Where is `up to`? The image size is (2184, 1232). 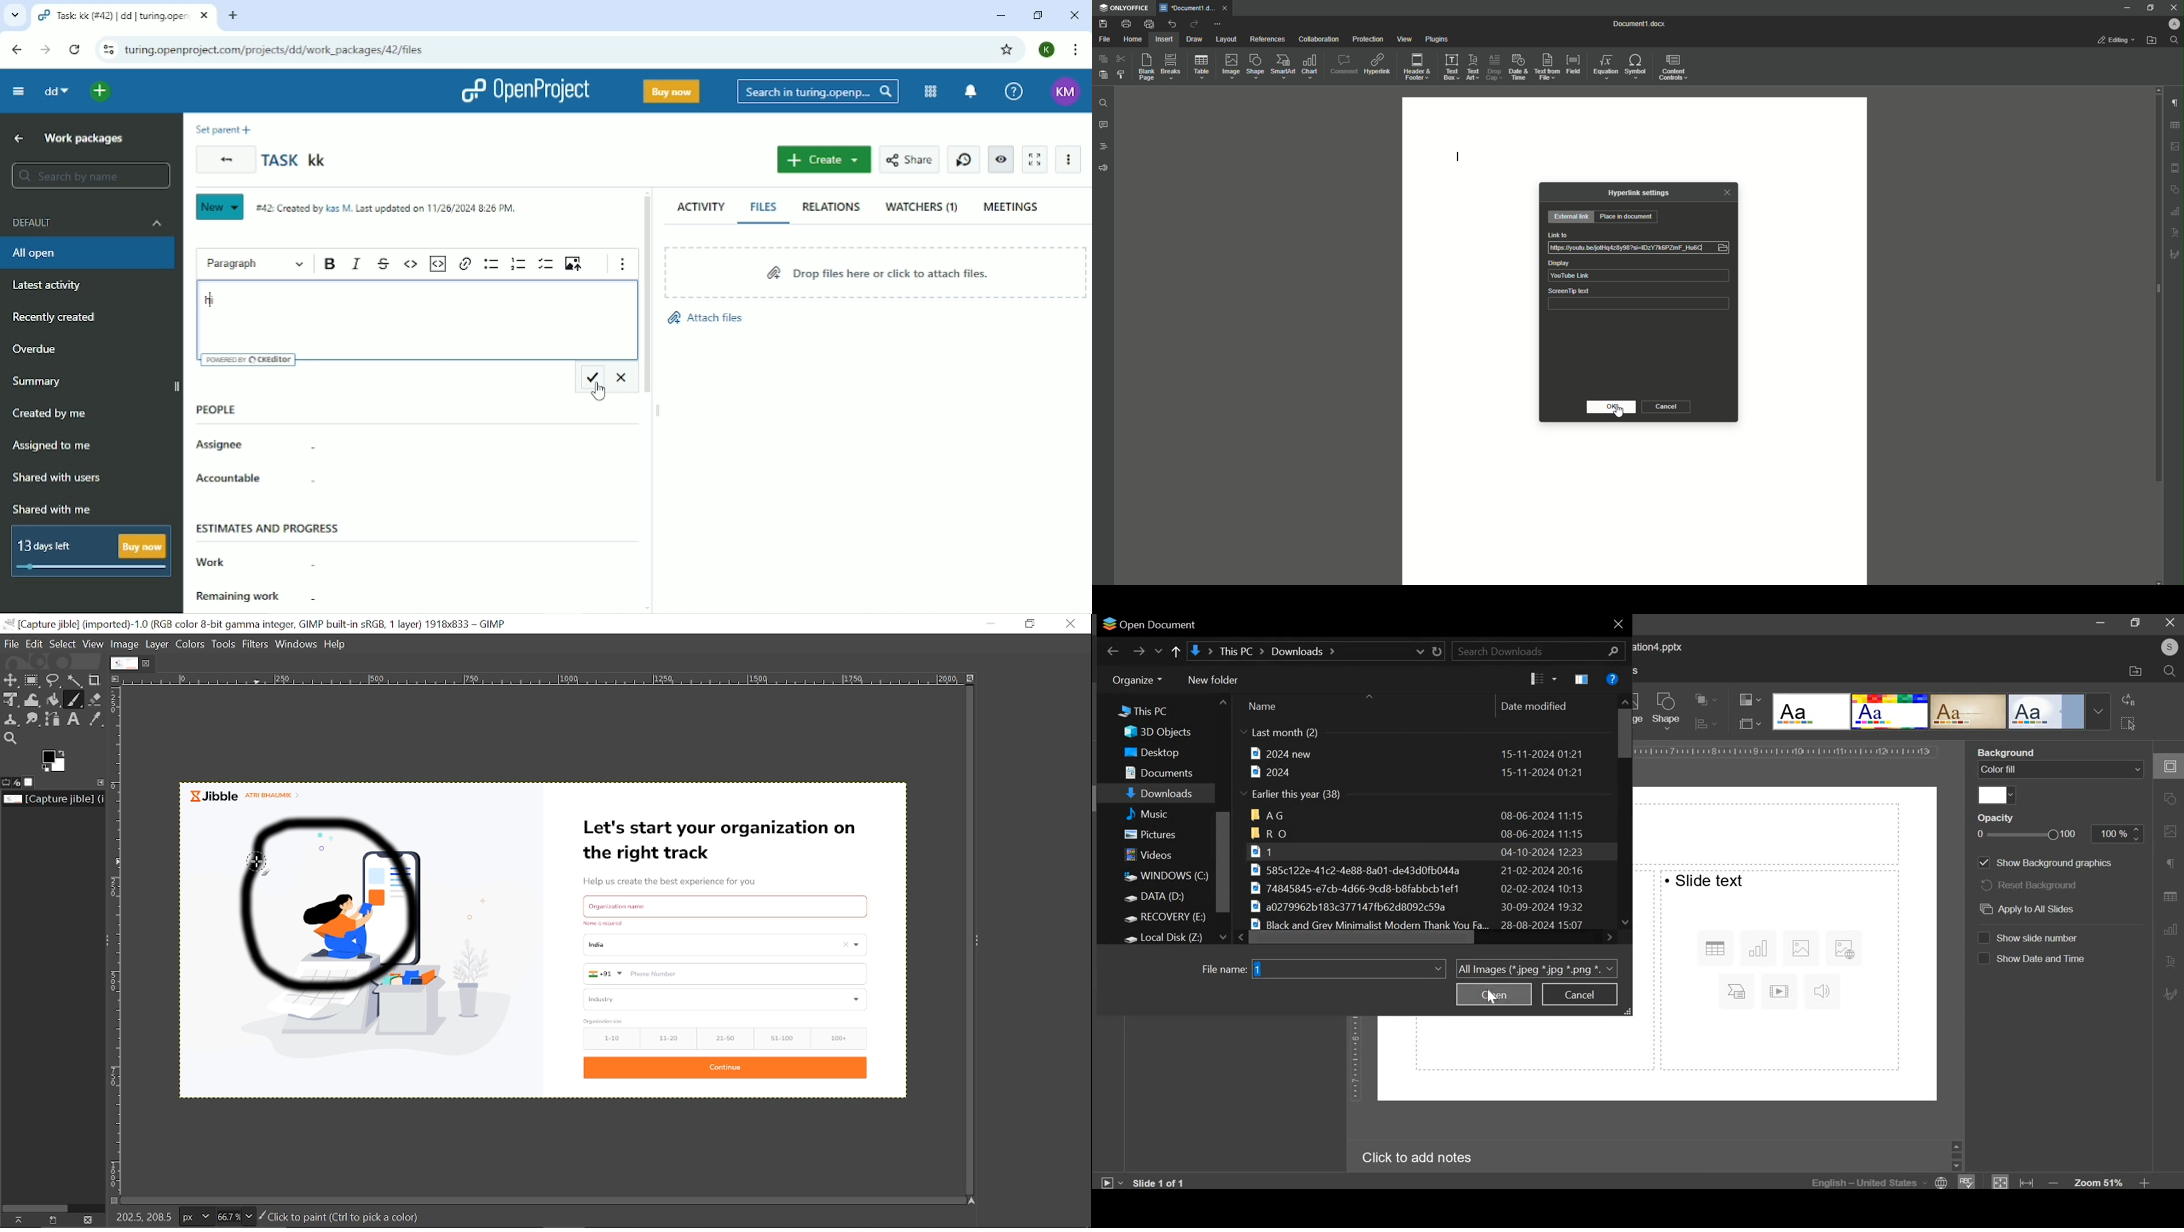 up to is located at coordinates (1175, 653).